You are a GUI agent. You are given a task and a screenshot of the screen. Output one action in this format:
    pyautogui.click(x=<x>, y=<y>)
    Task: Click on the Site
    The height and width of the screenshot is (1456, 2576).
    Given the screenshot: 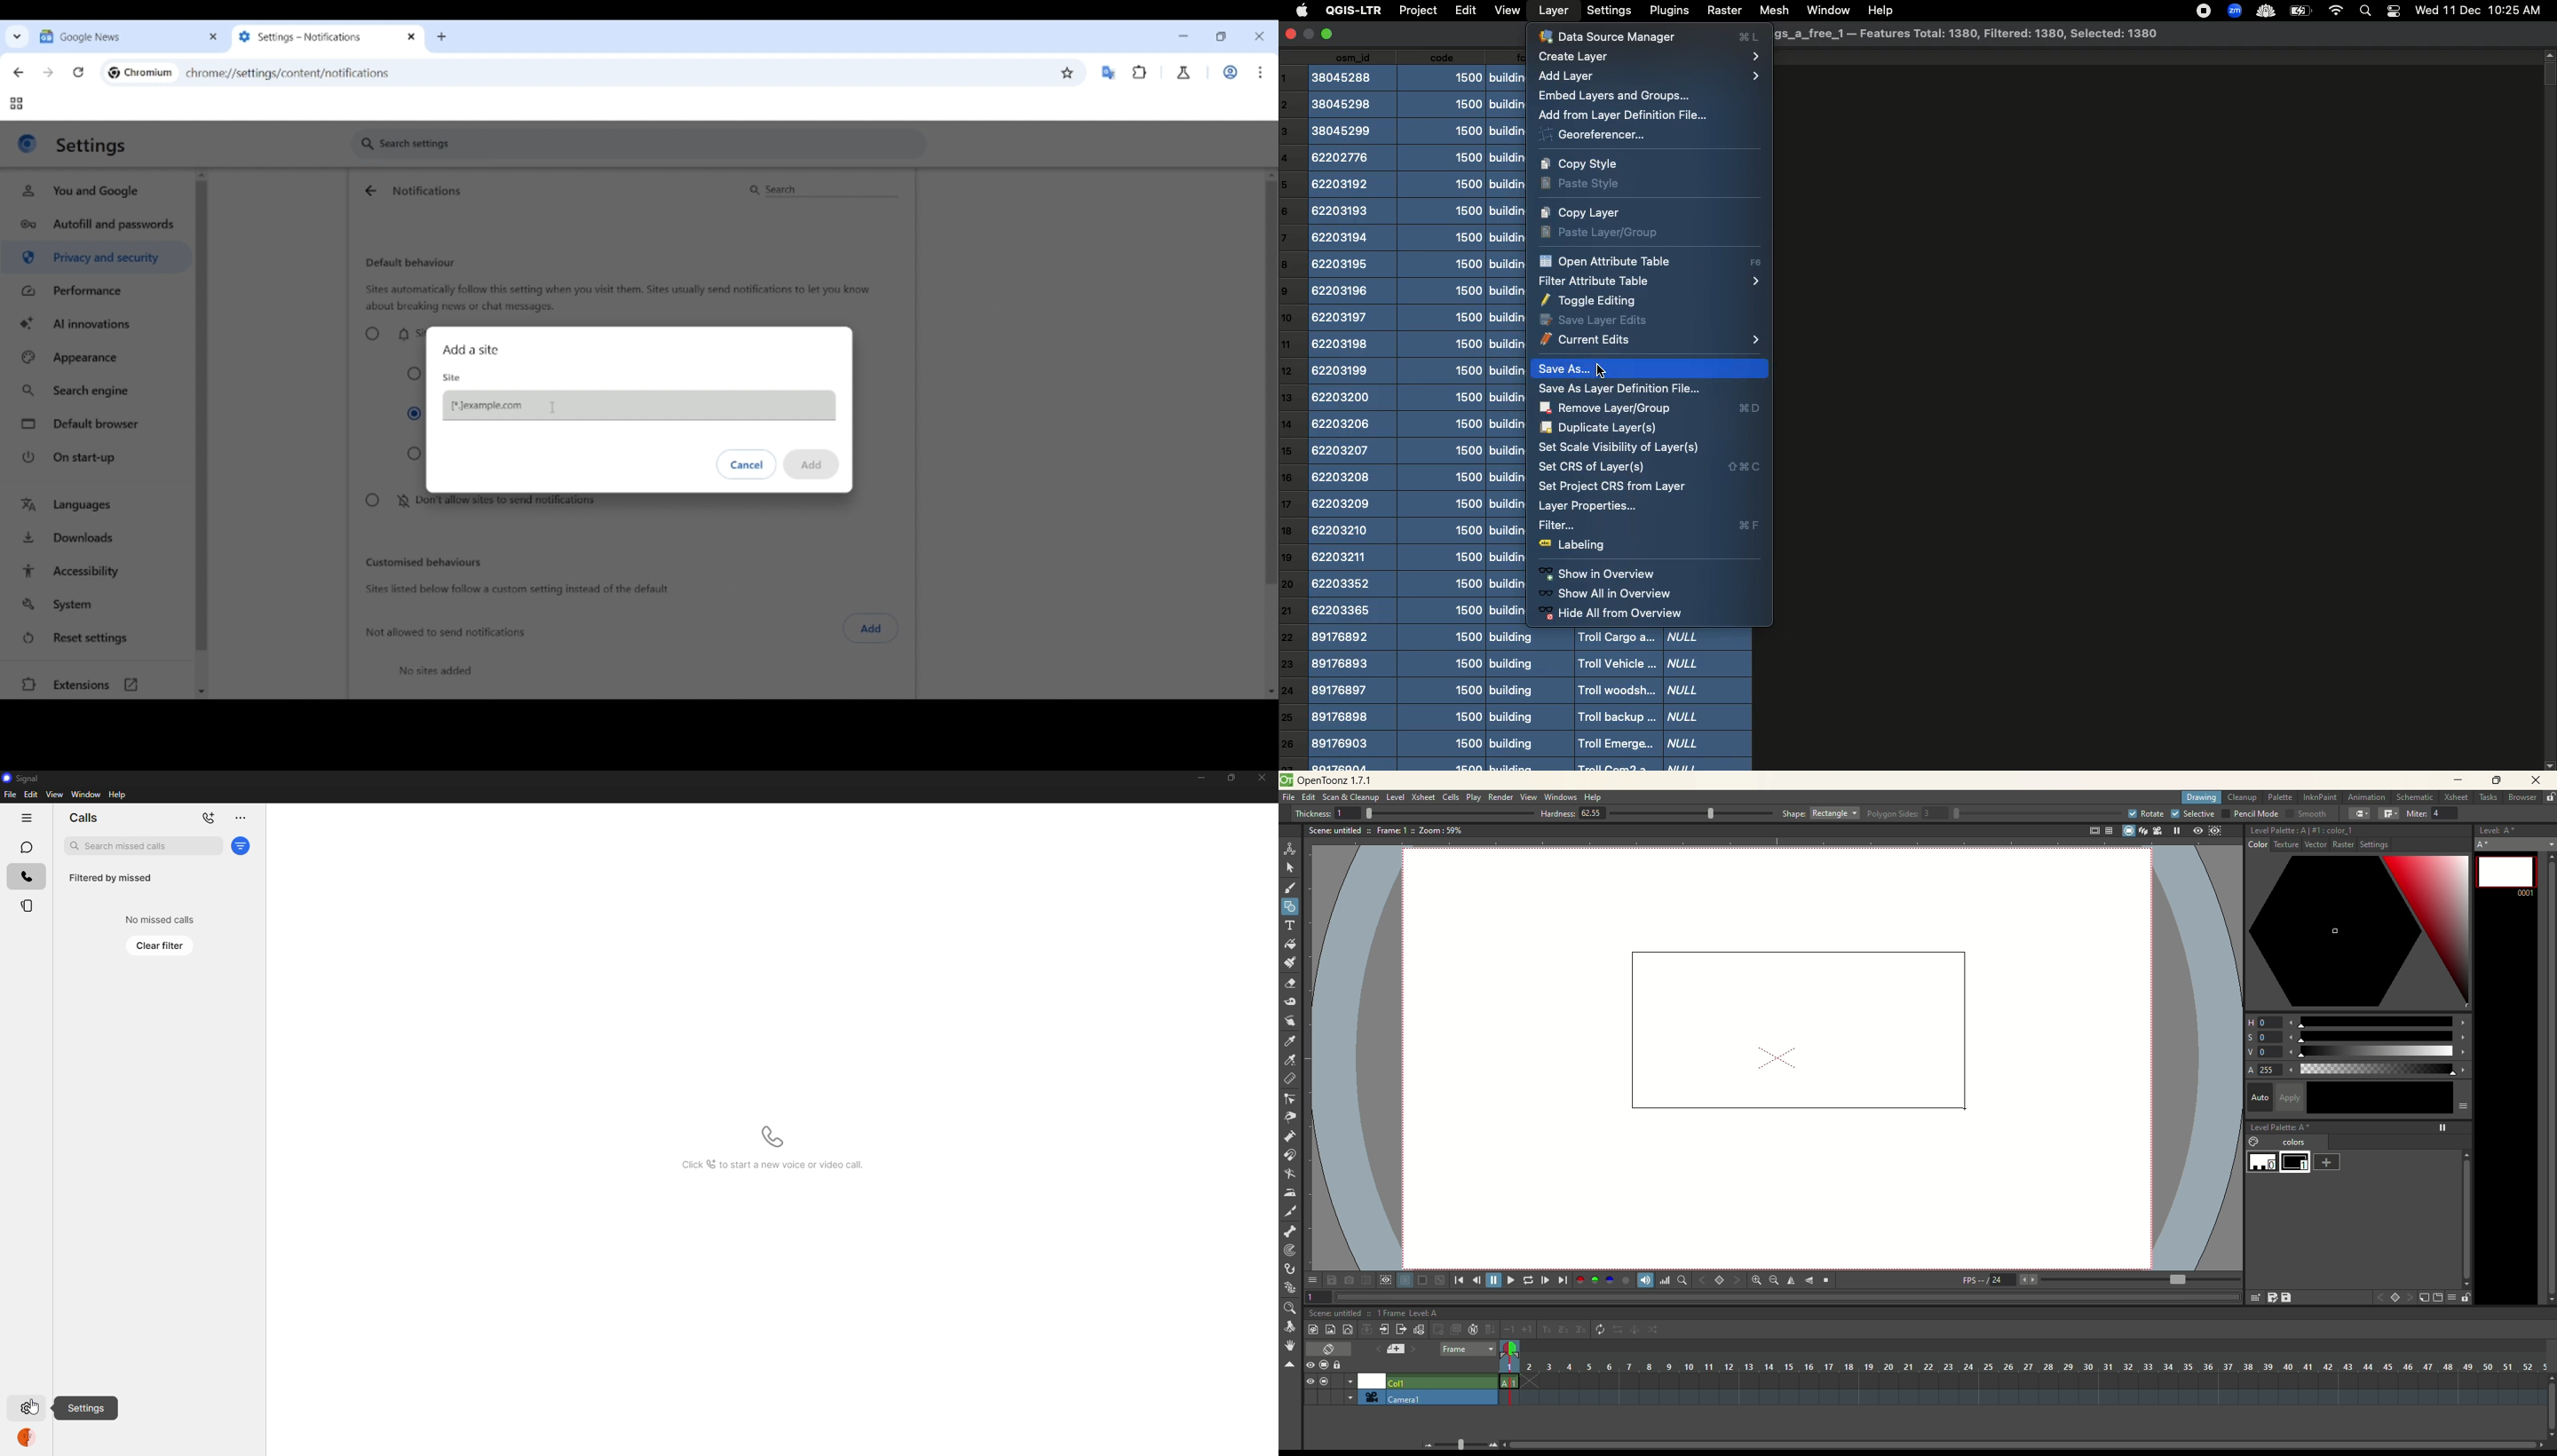 What is the action you would take?
    pyautogui.click(x=452, y=378)
    